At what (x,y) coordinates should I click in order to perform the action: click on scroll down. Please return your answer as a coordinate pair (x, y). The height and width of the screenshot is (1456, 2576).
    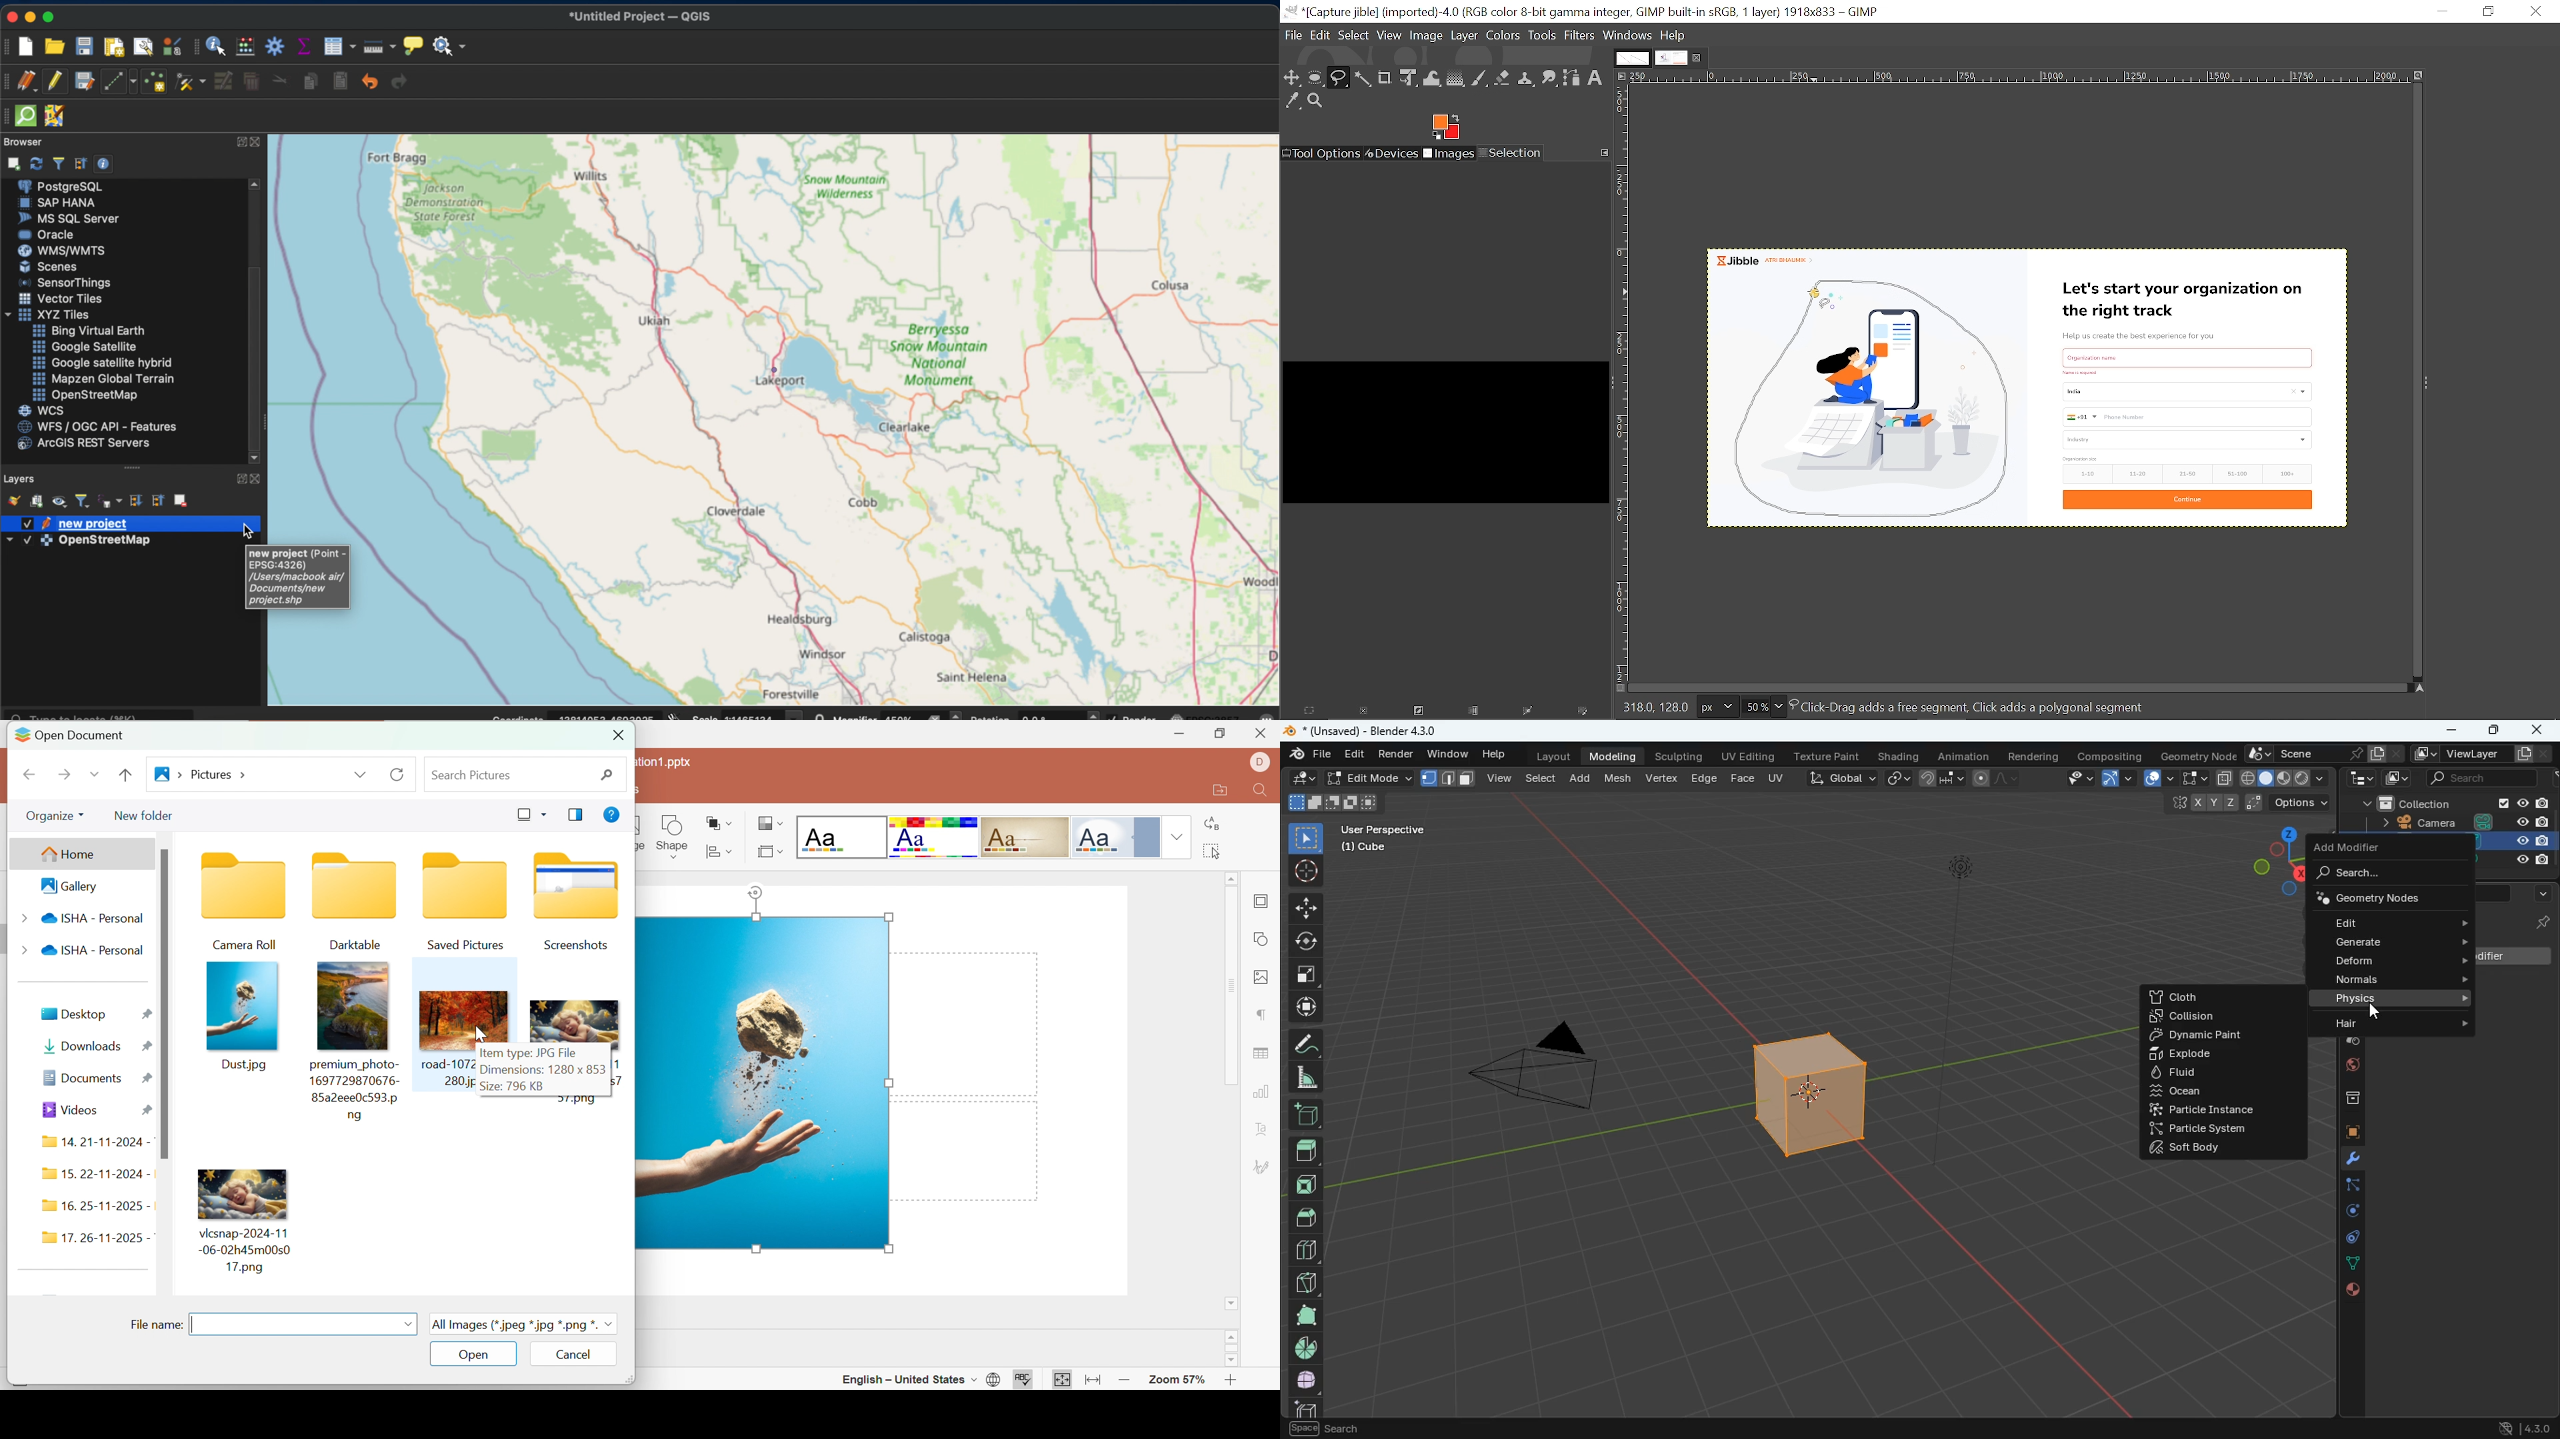
    Looking at the image, I should click on (1231, 1362).